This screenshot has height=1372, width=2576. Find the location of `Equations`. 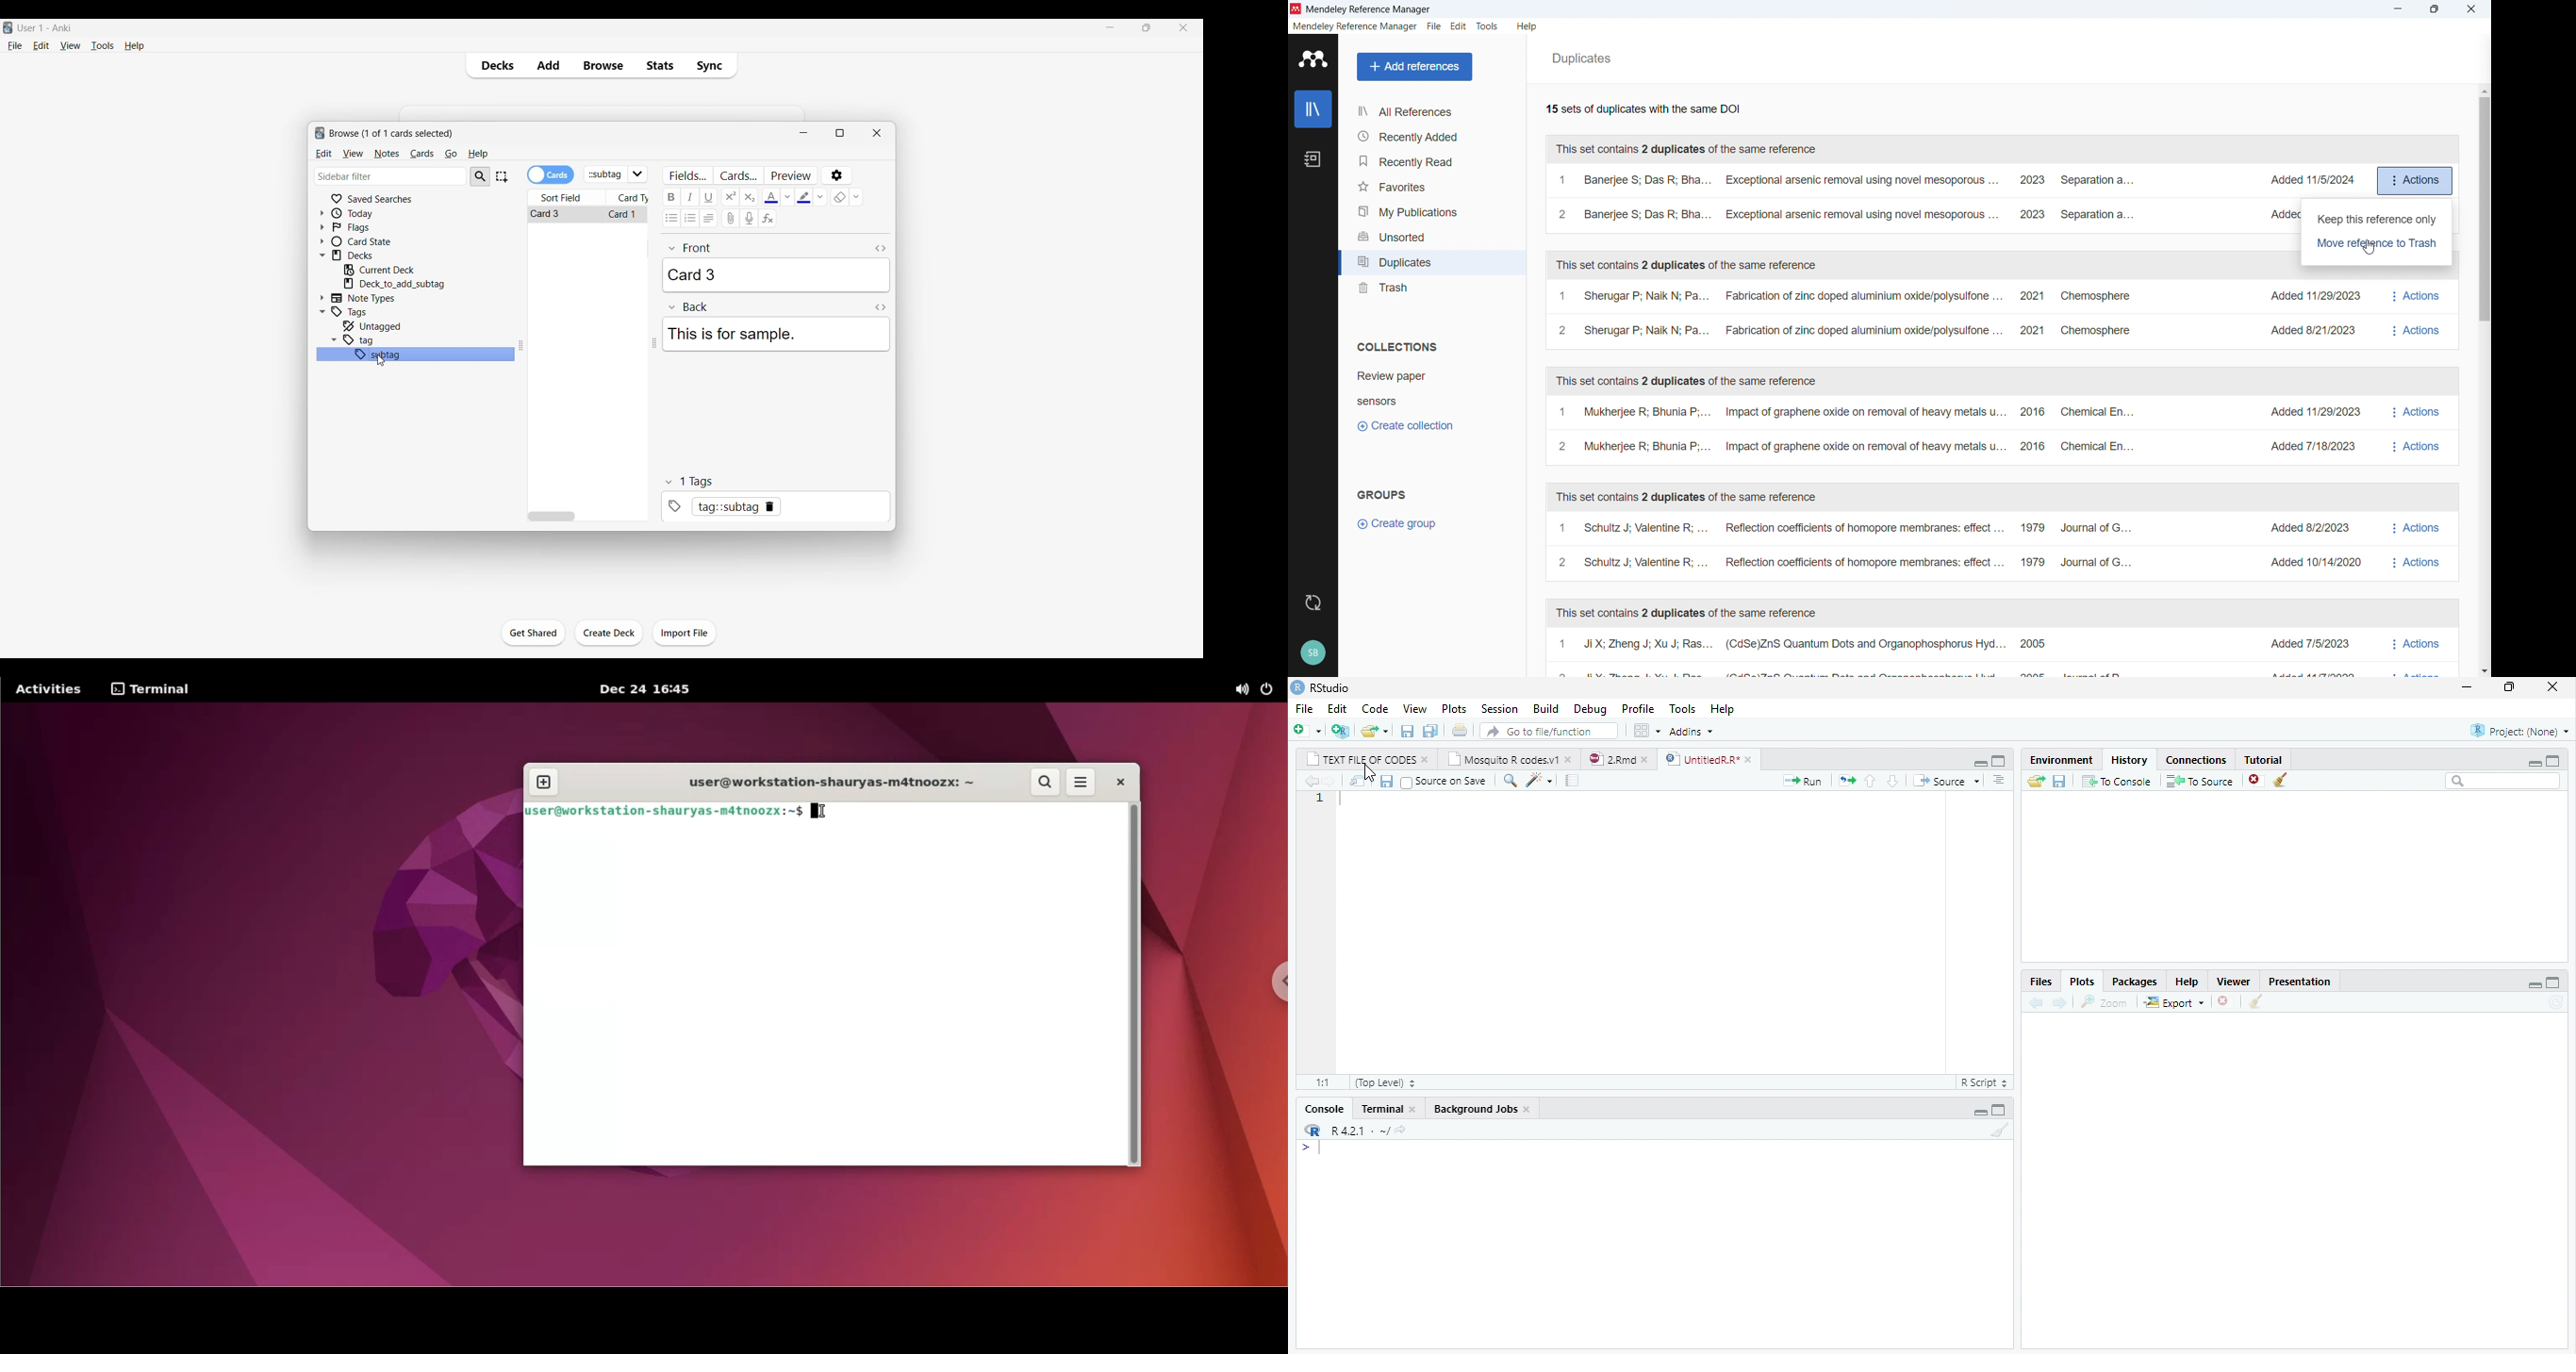

Equations is located at coordinates (768, 218).